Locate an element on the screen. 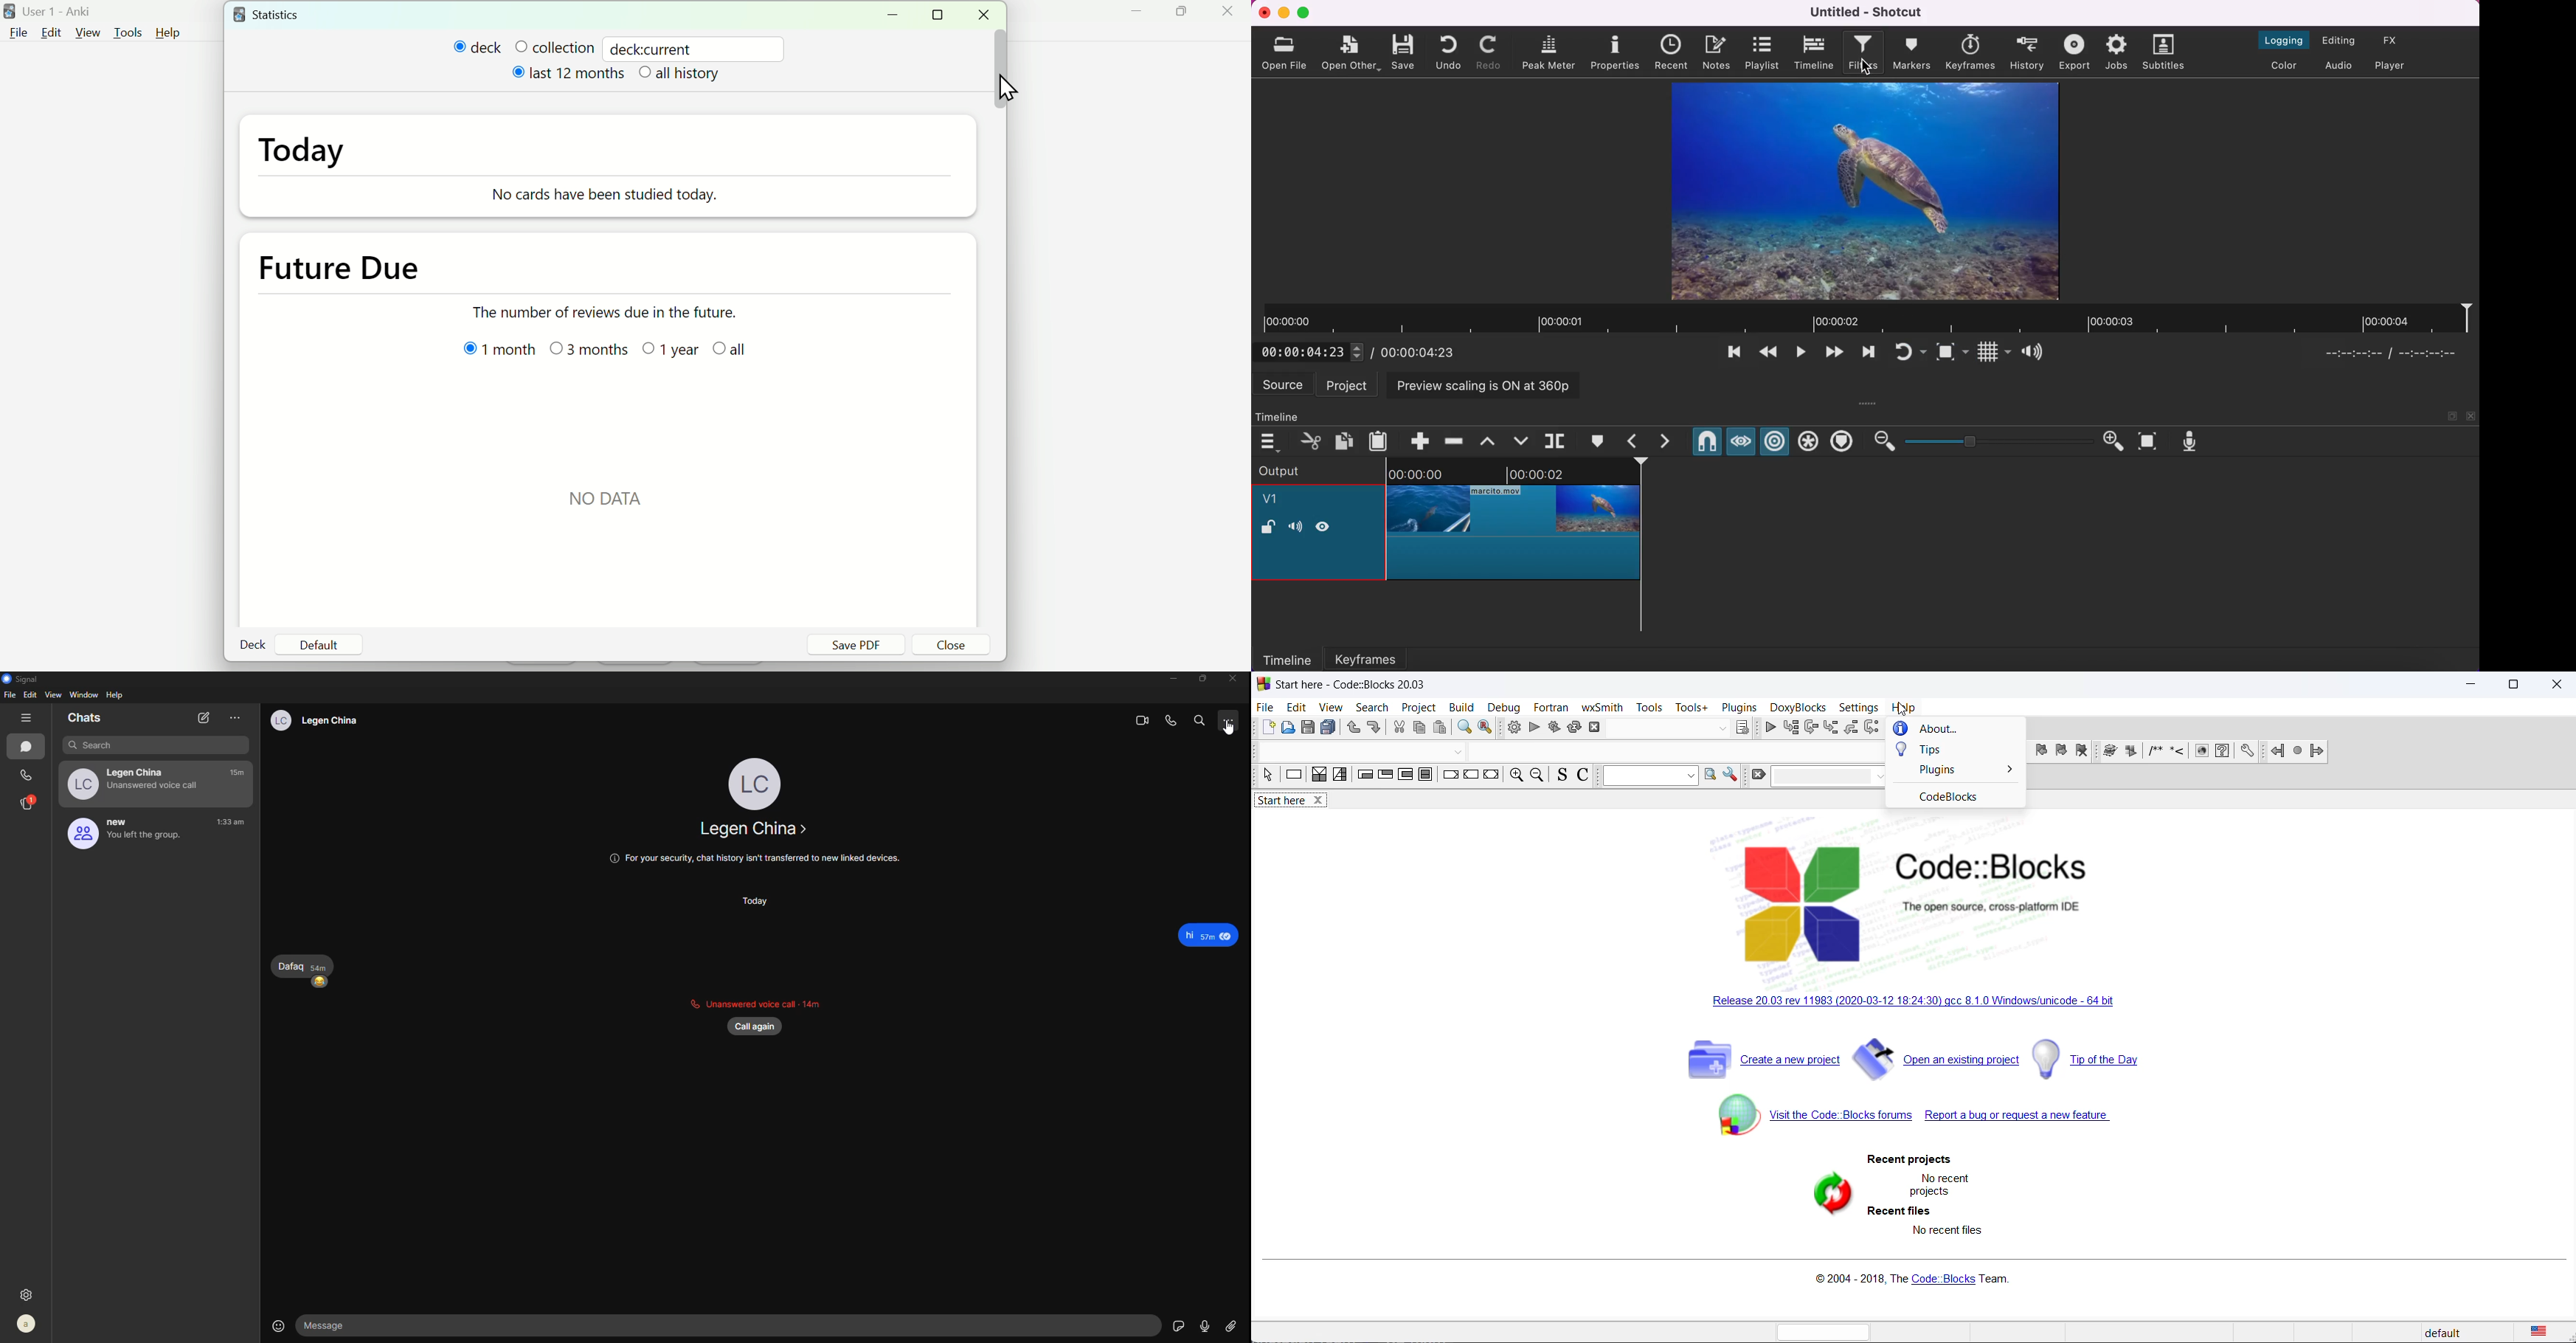 The width and height of the screenshot is (2576, 1344). step into is located at coordinates (1833, 728).